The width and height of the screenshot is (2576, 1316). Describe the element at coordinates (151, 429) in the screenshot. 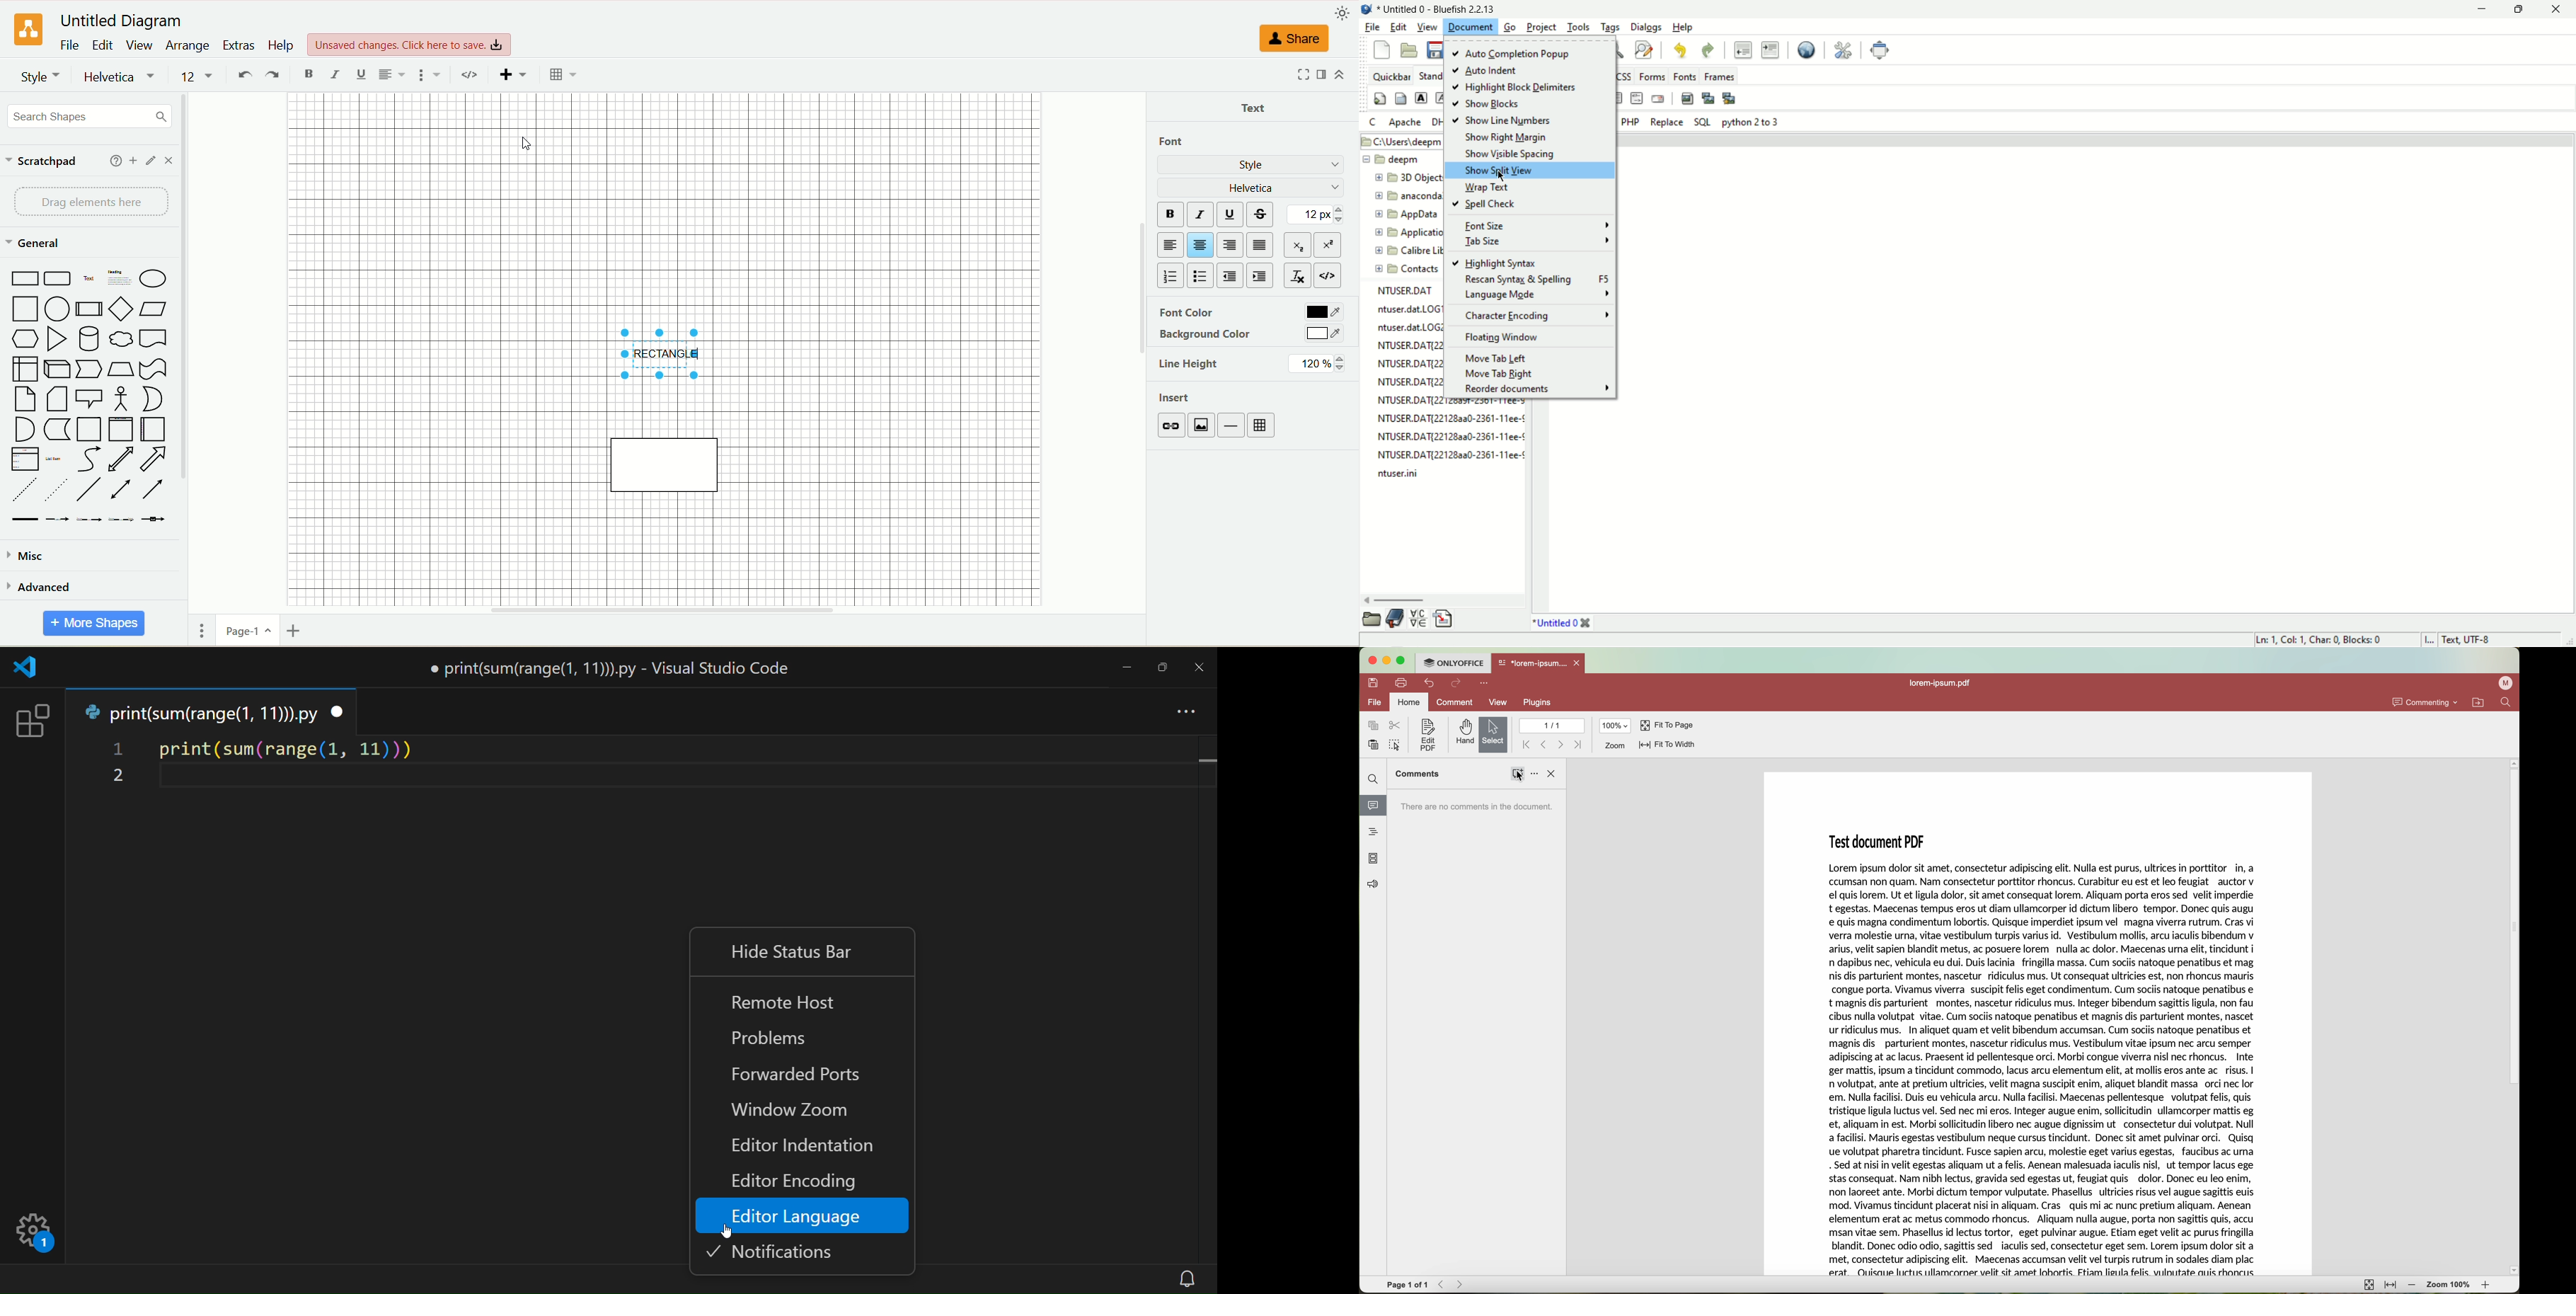

I see `horizontal container` at that location.